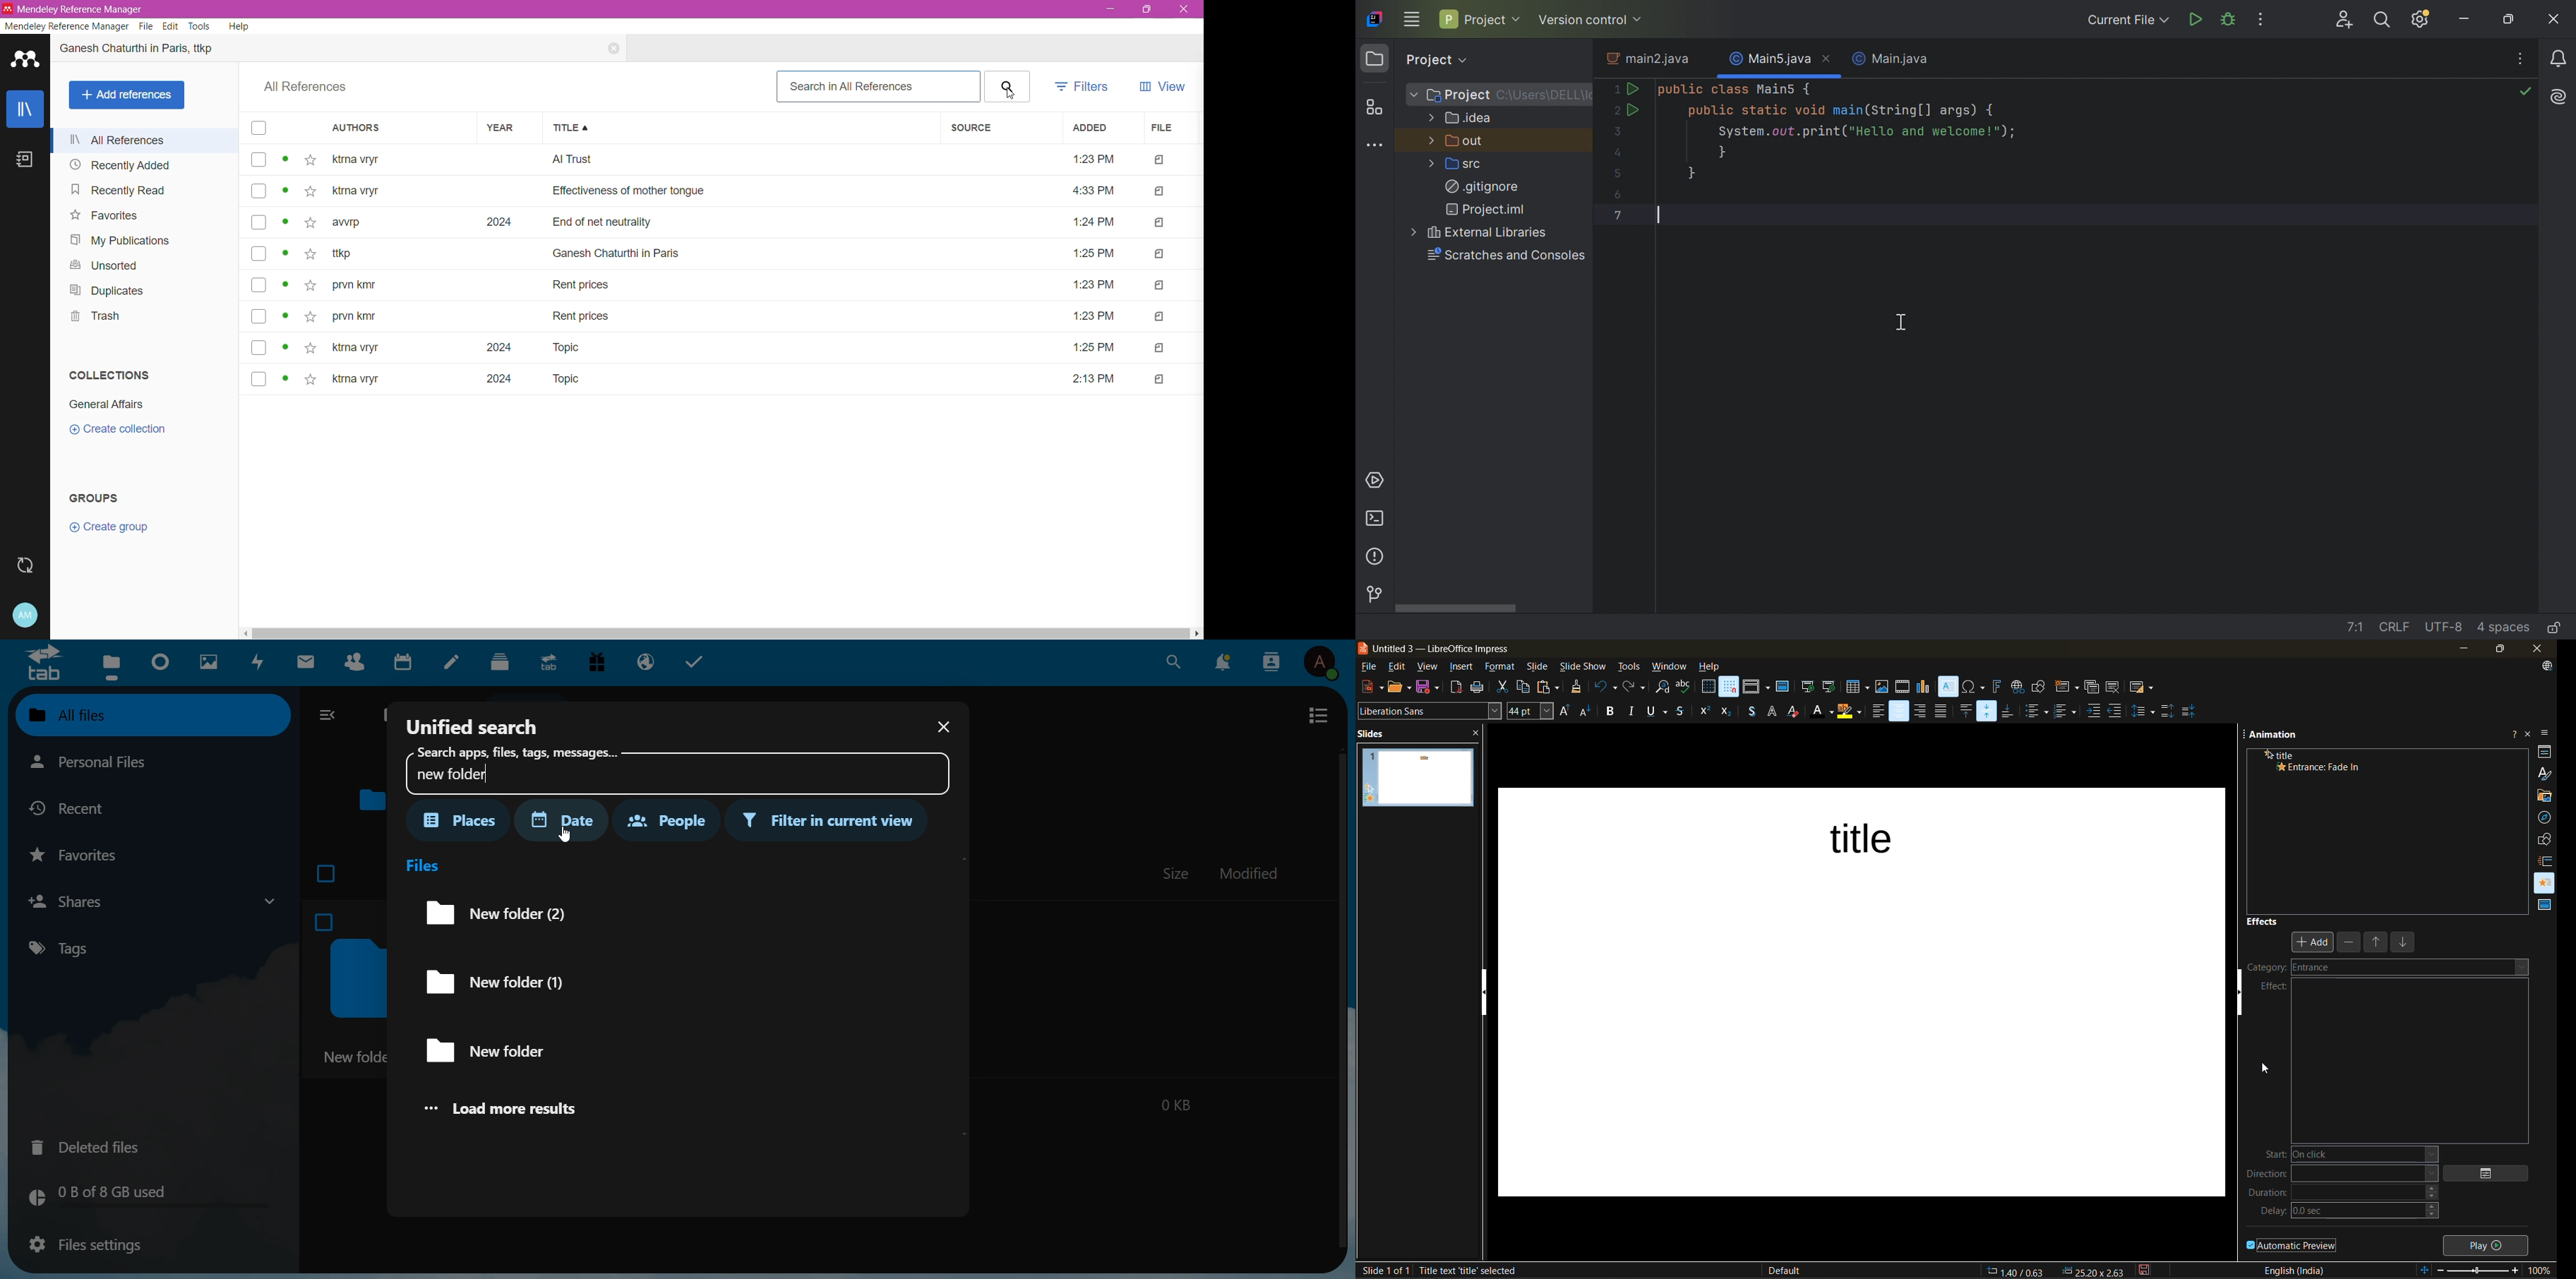 The image size is (2576, 1288). I want to click on insert special characterss, so click(1974, 686).